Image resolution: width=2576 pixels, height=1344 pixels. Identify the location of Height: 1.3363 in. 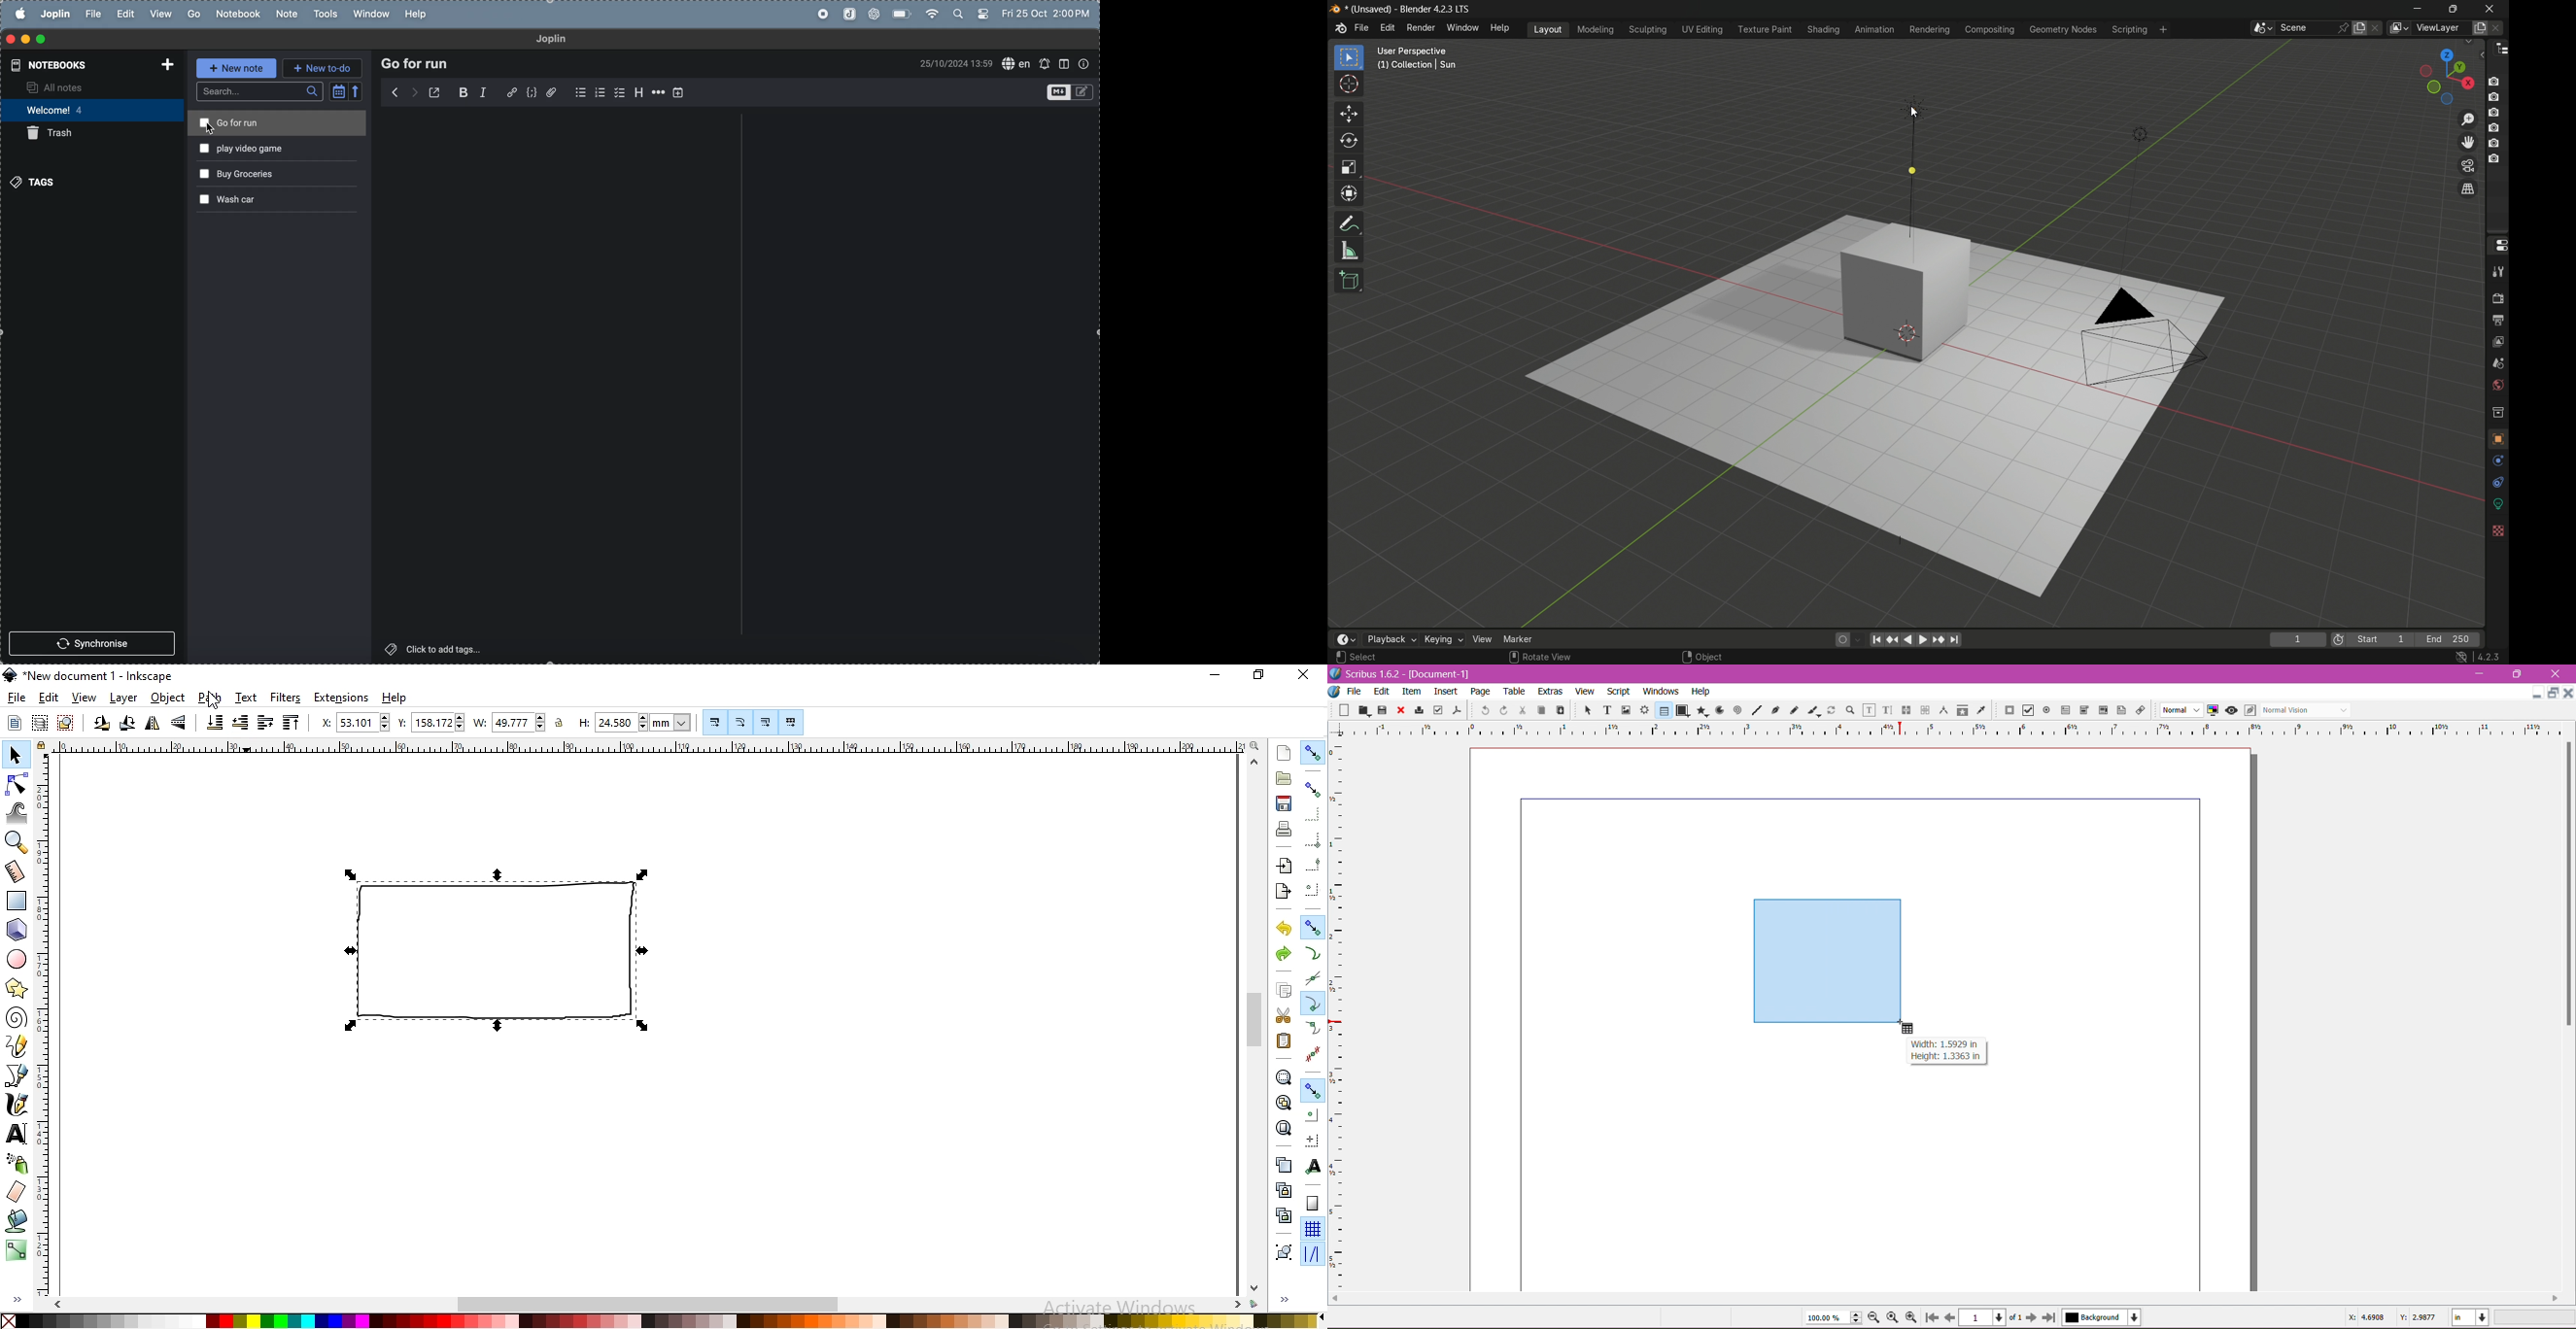
(1942, 1058).